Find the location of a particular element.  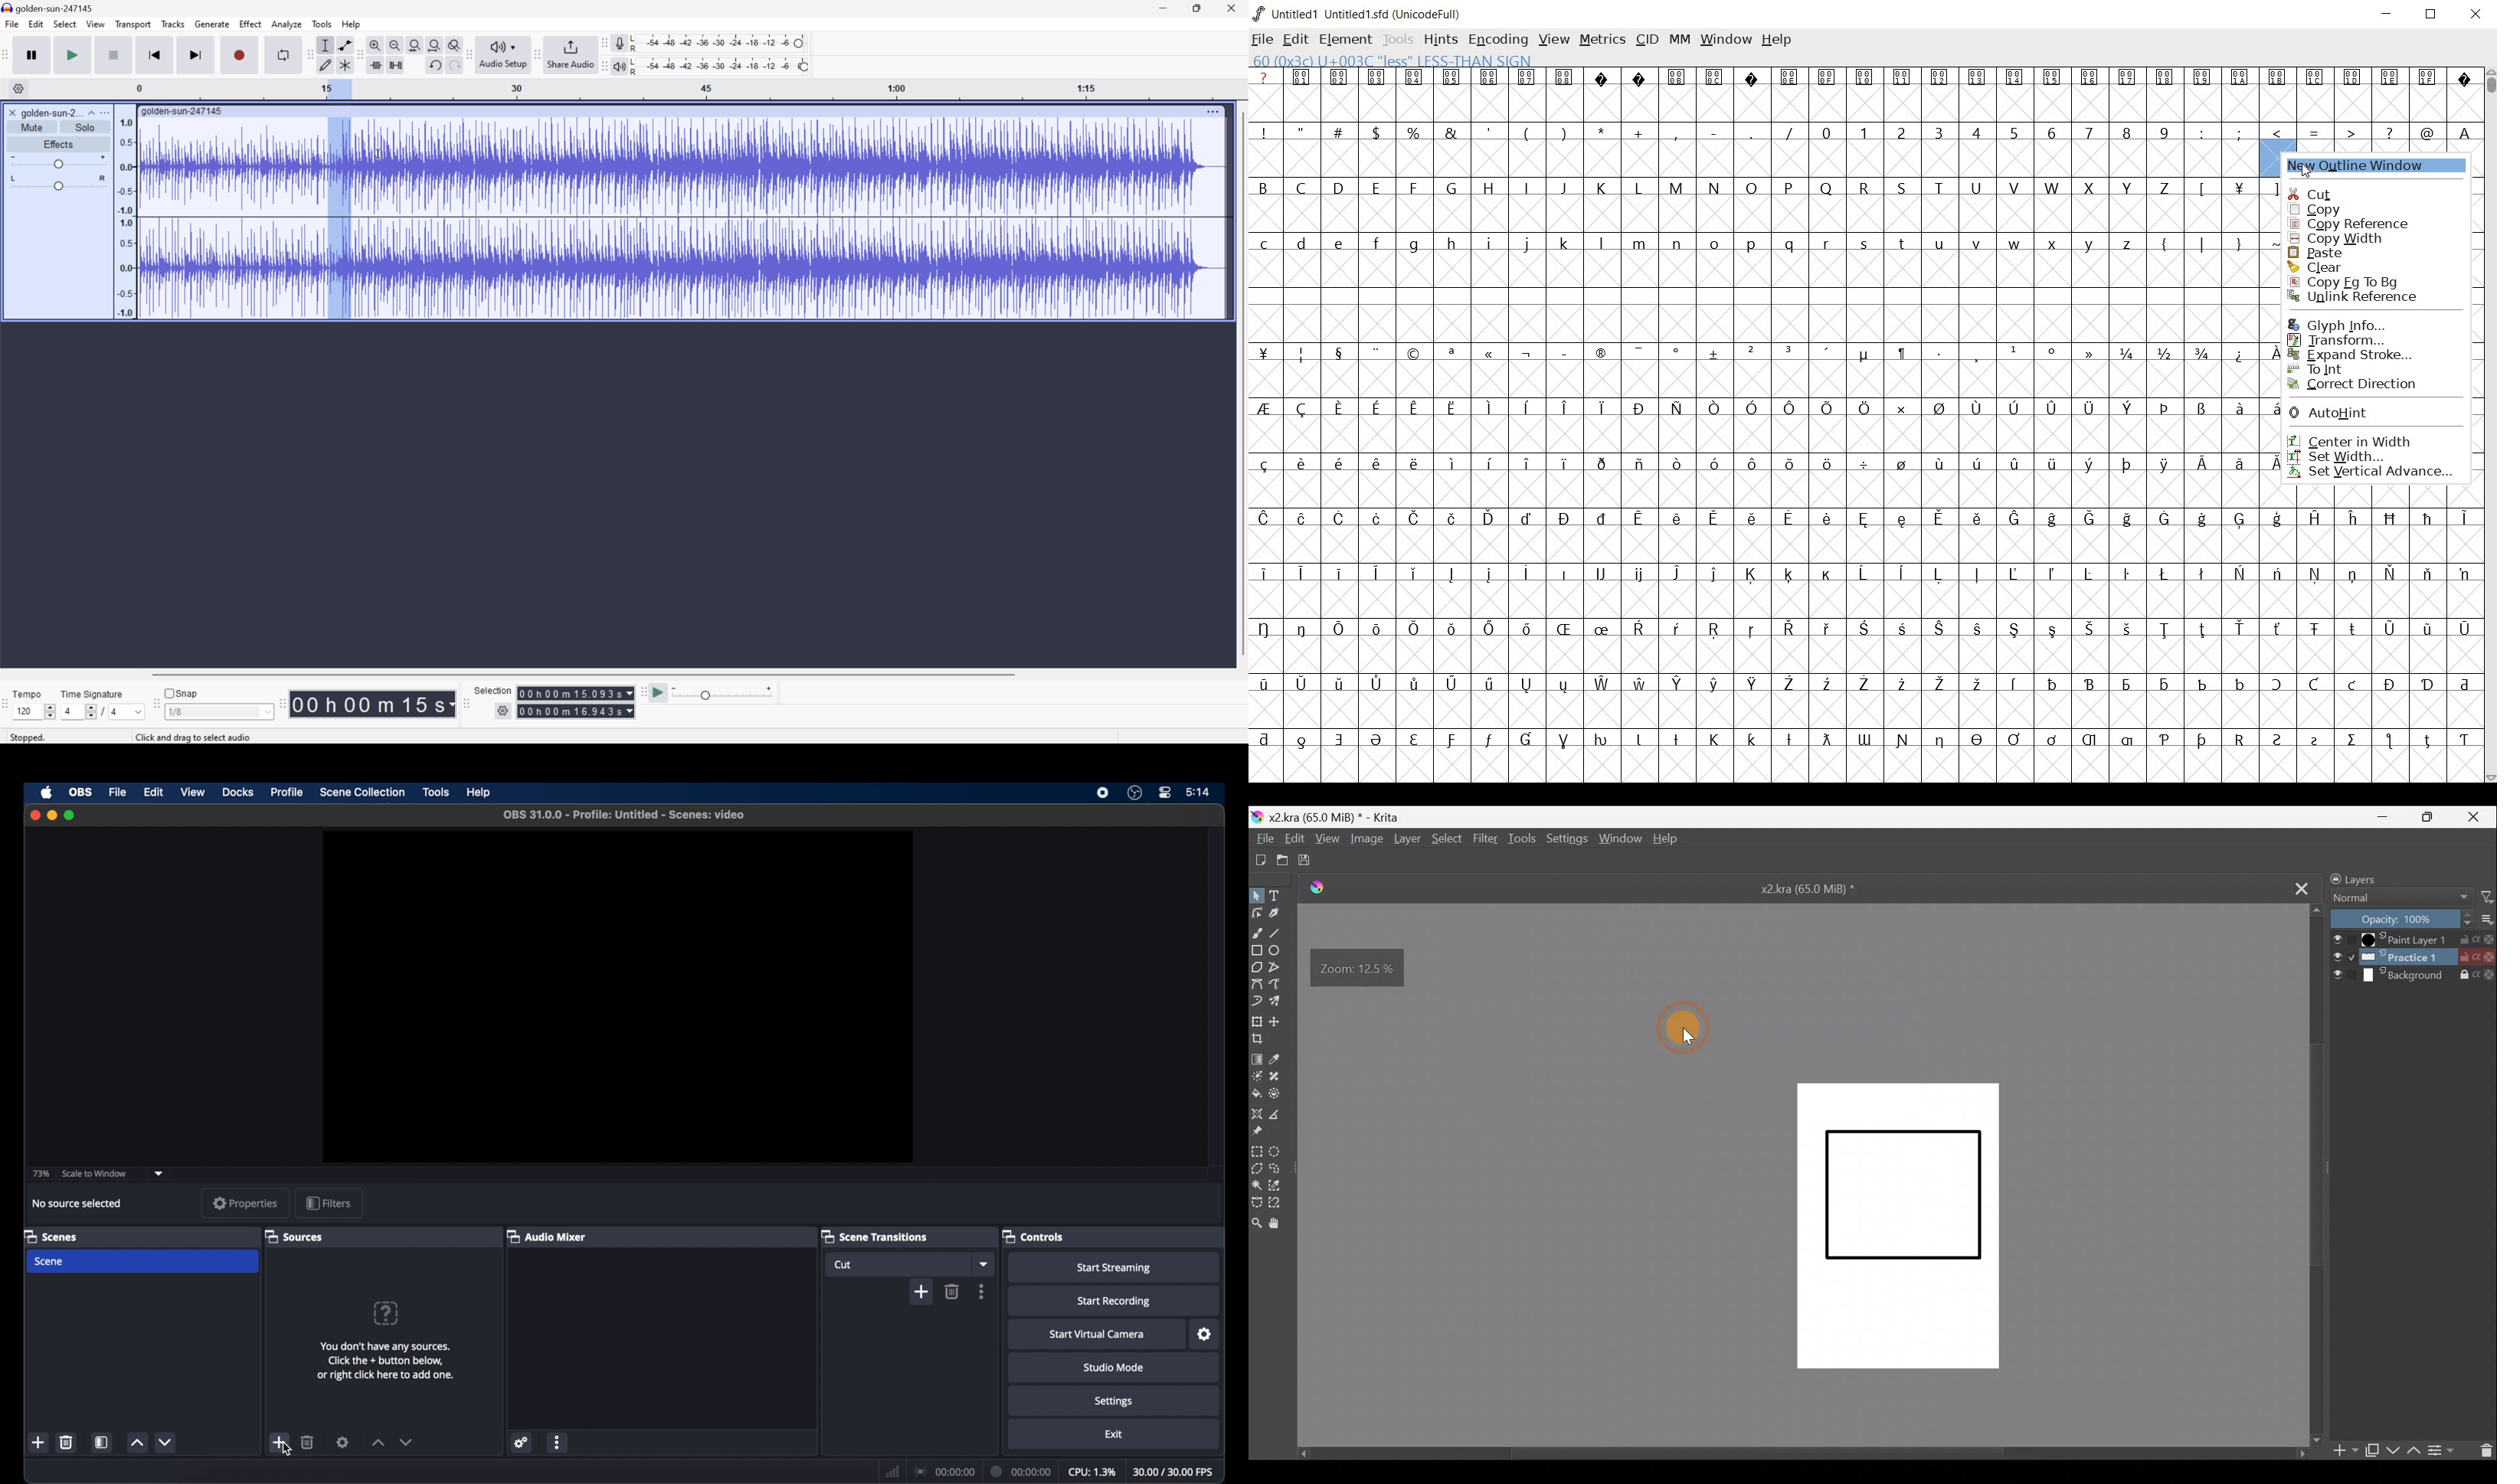

empty cells is located at coordinates (1859, 763).